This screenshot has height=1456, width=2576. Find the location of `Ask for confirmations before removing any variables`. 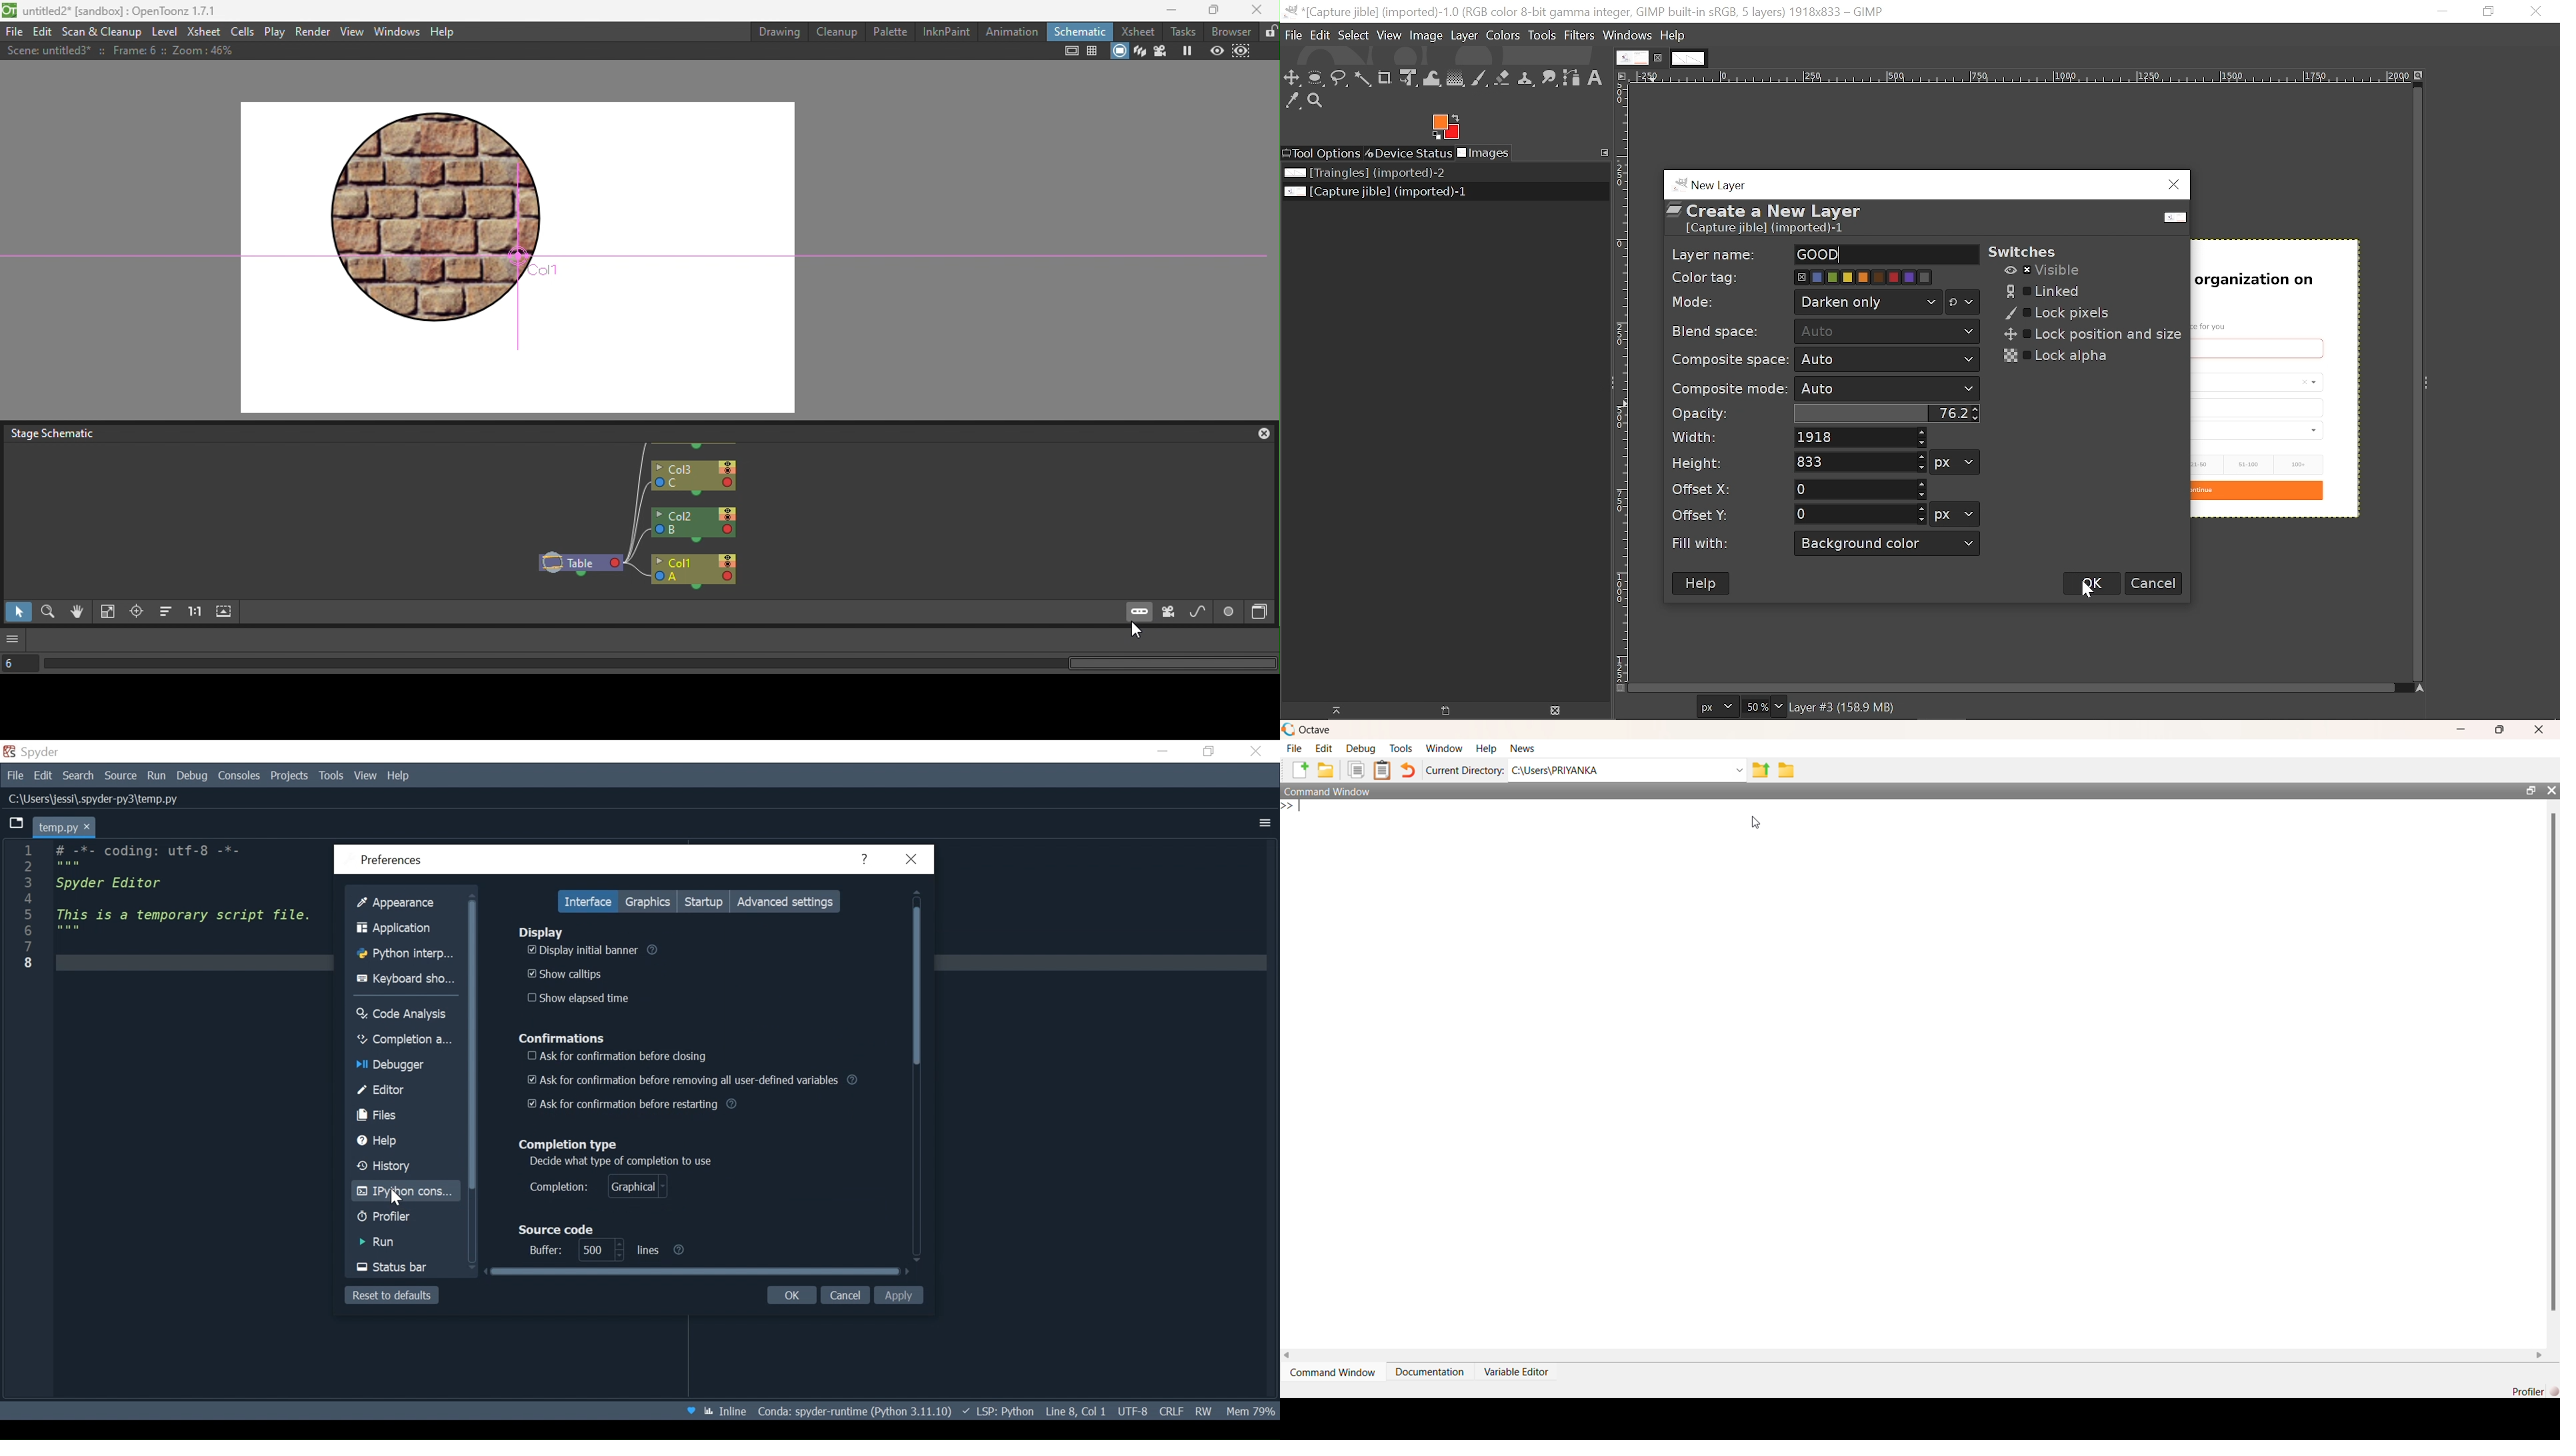

Ask for confirmations before removing any variables is located at coordinates (693, 1079).